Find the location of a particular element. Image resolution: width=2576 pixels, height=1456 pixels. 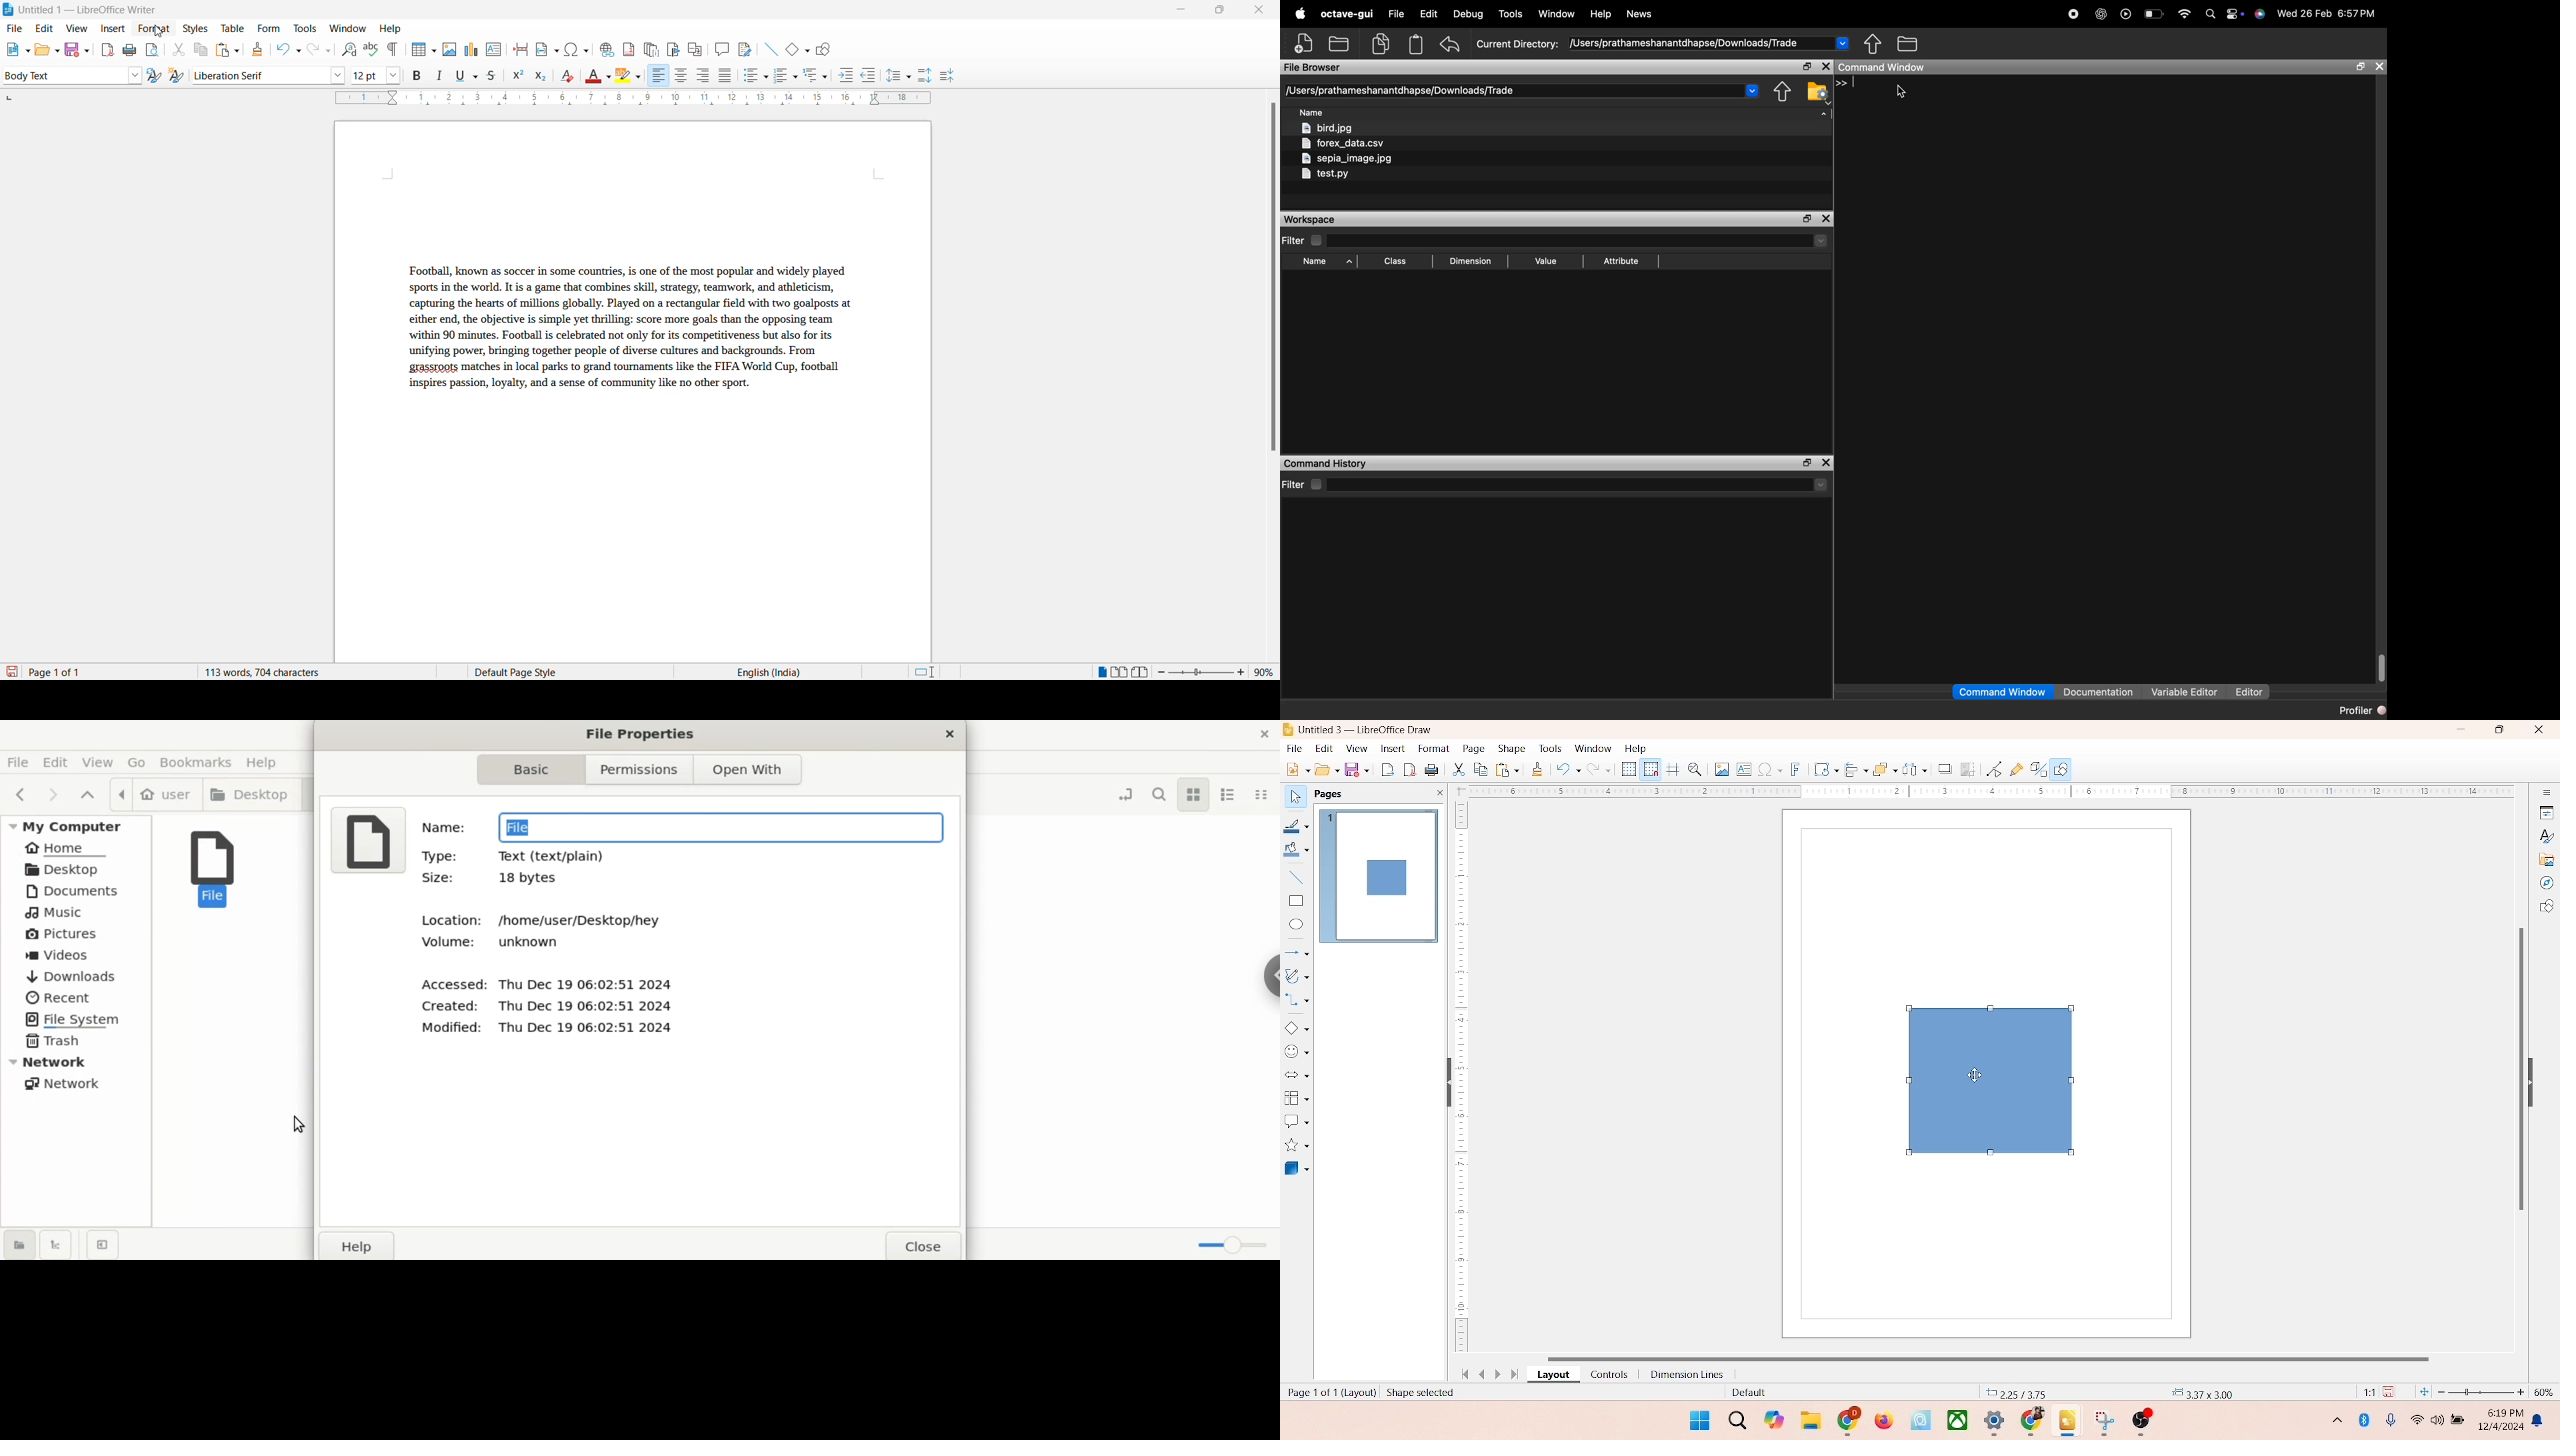

search is located at coordinates (1738, 1419).